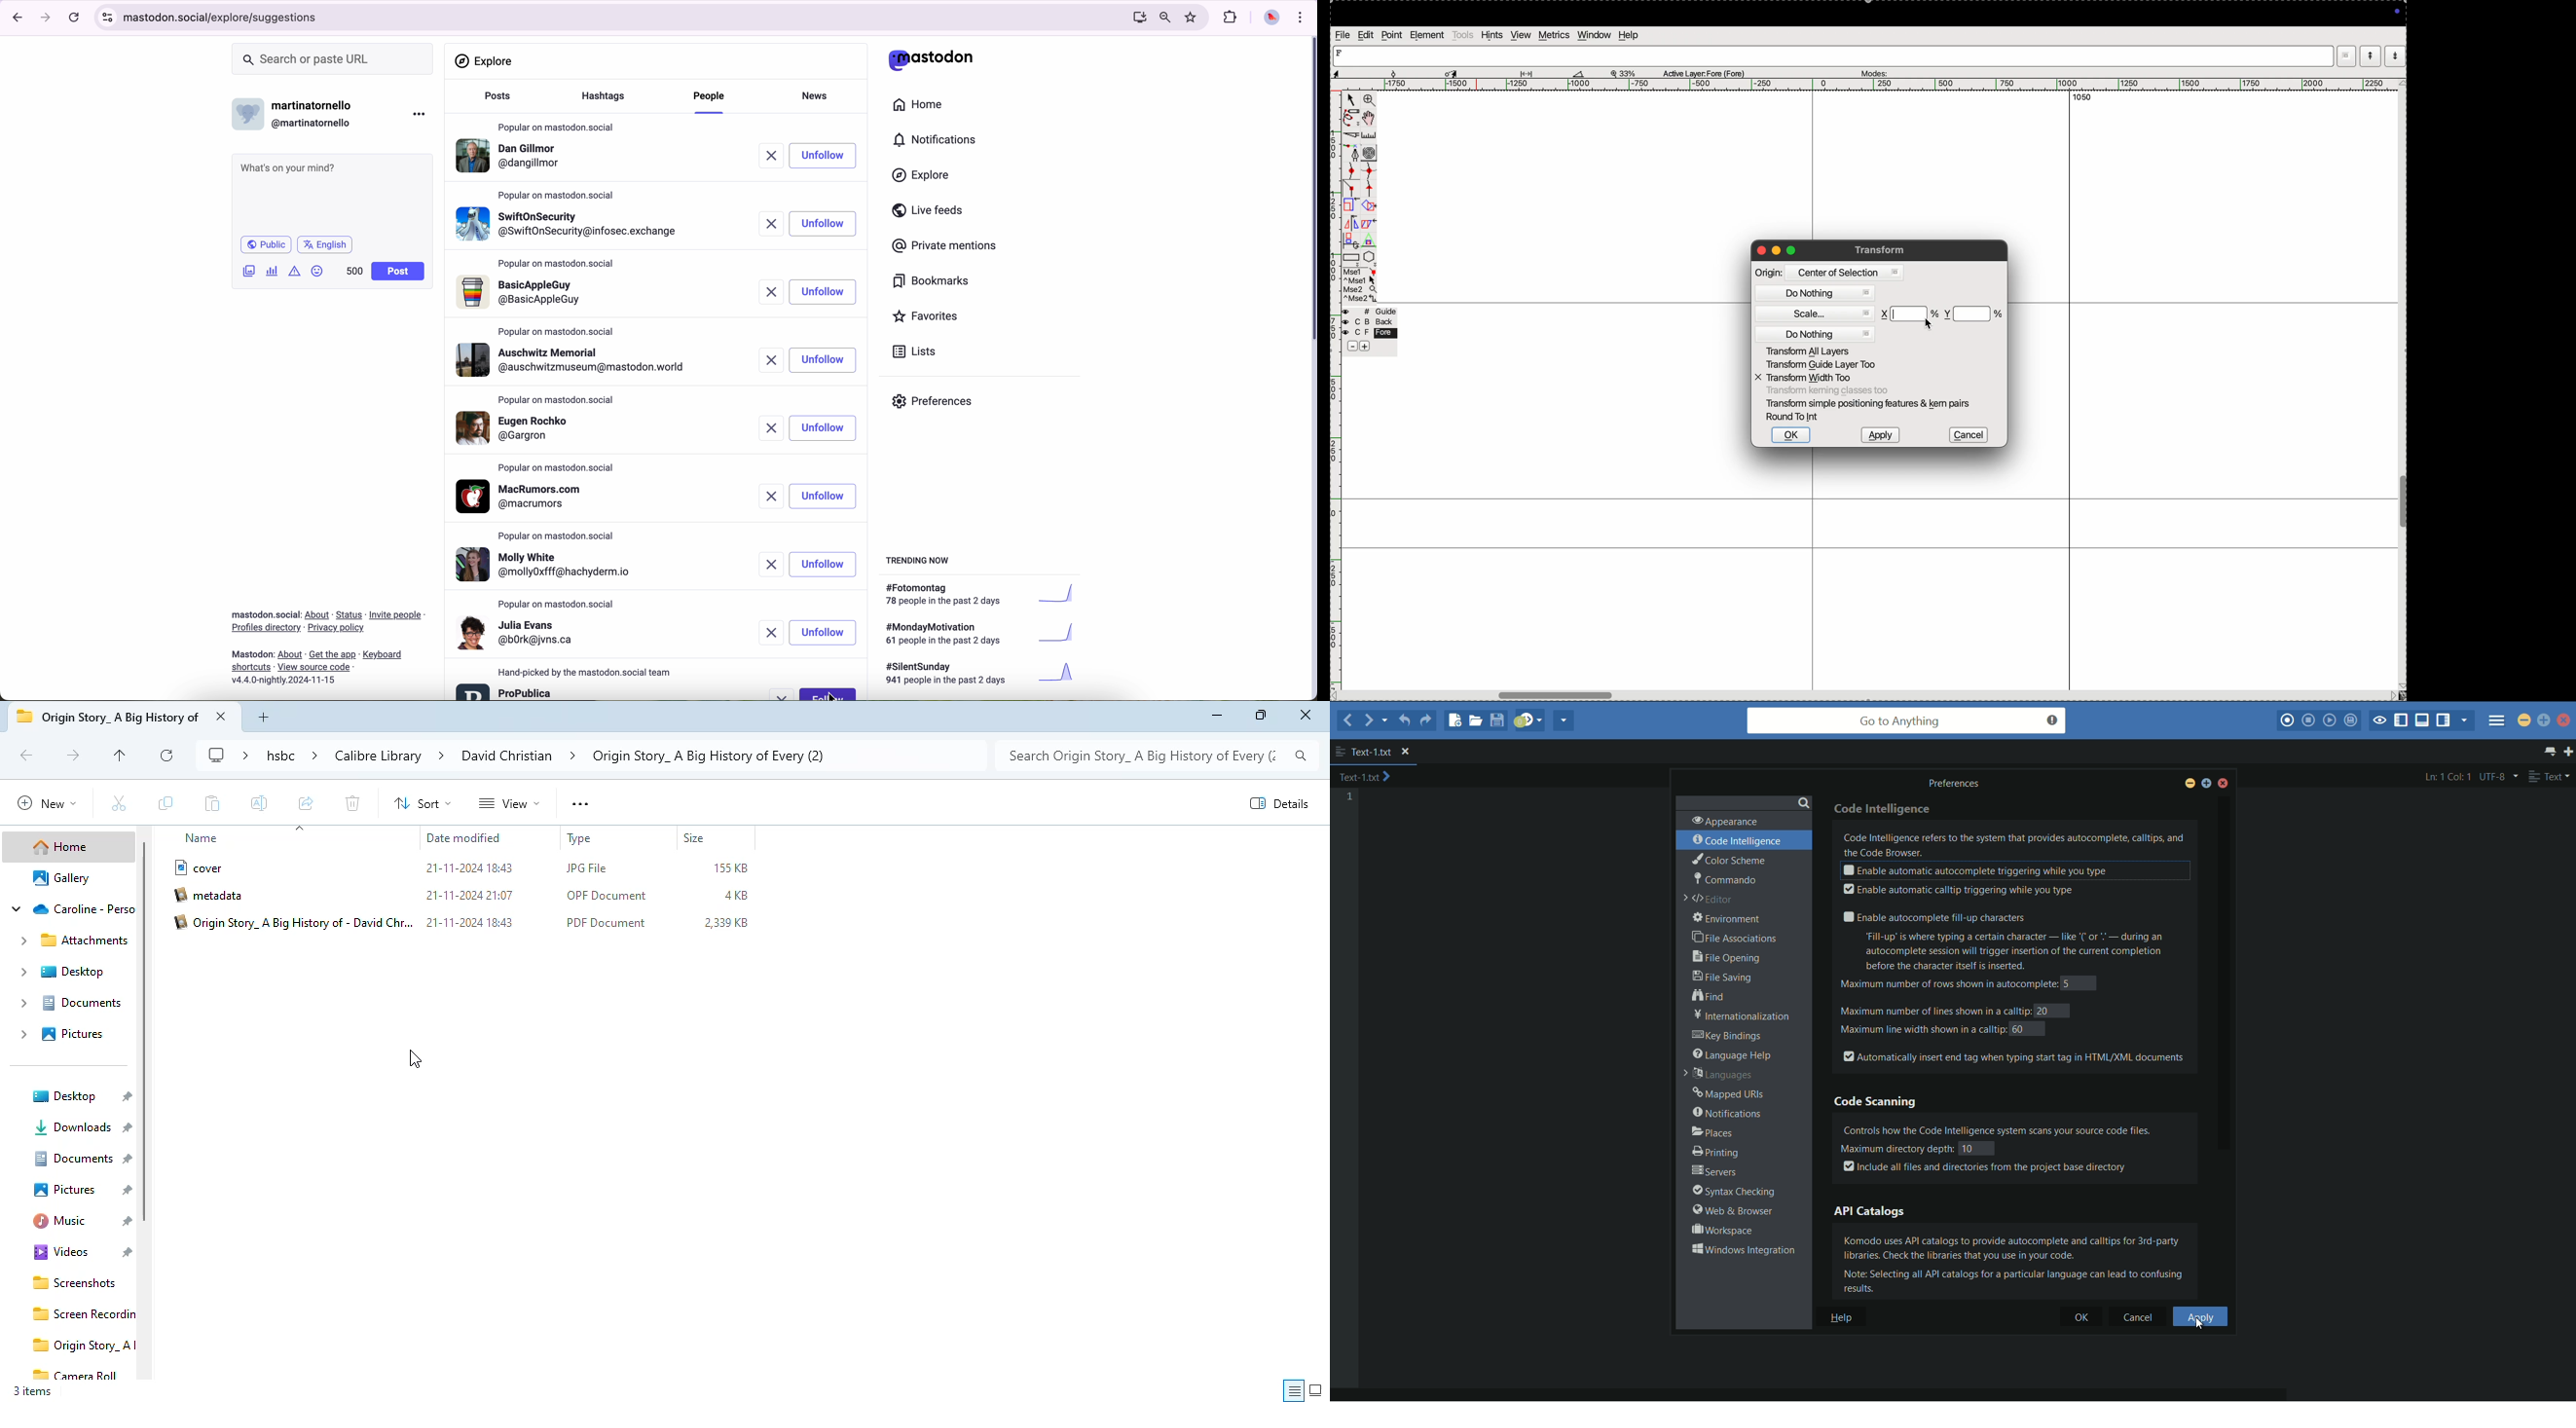 Image resolution: width=2576 pixels, height=1428 pixels. What do you see at coordinates (1367, 323) in the screenshot?
I see `back` at bounding box center [1367, 323].